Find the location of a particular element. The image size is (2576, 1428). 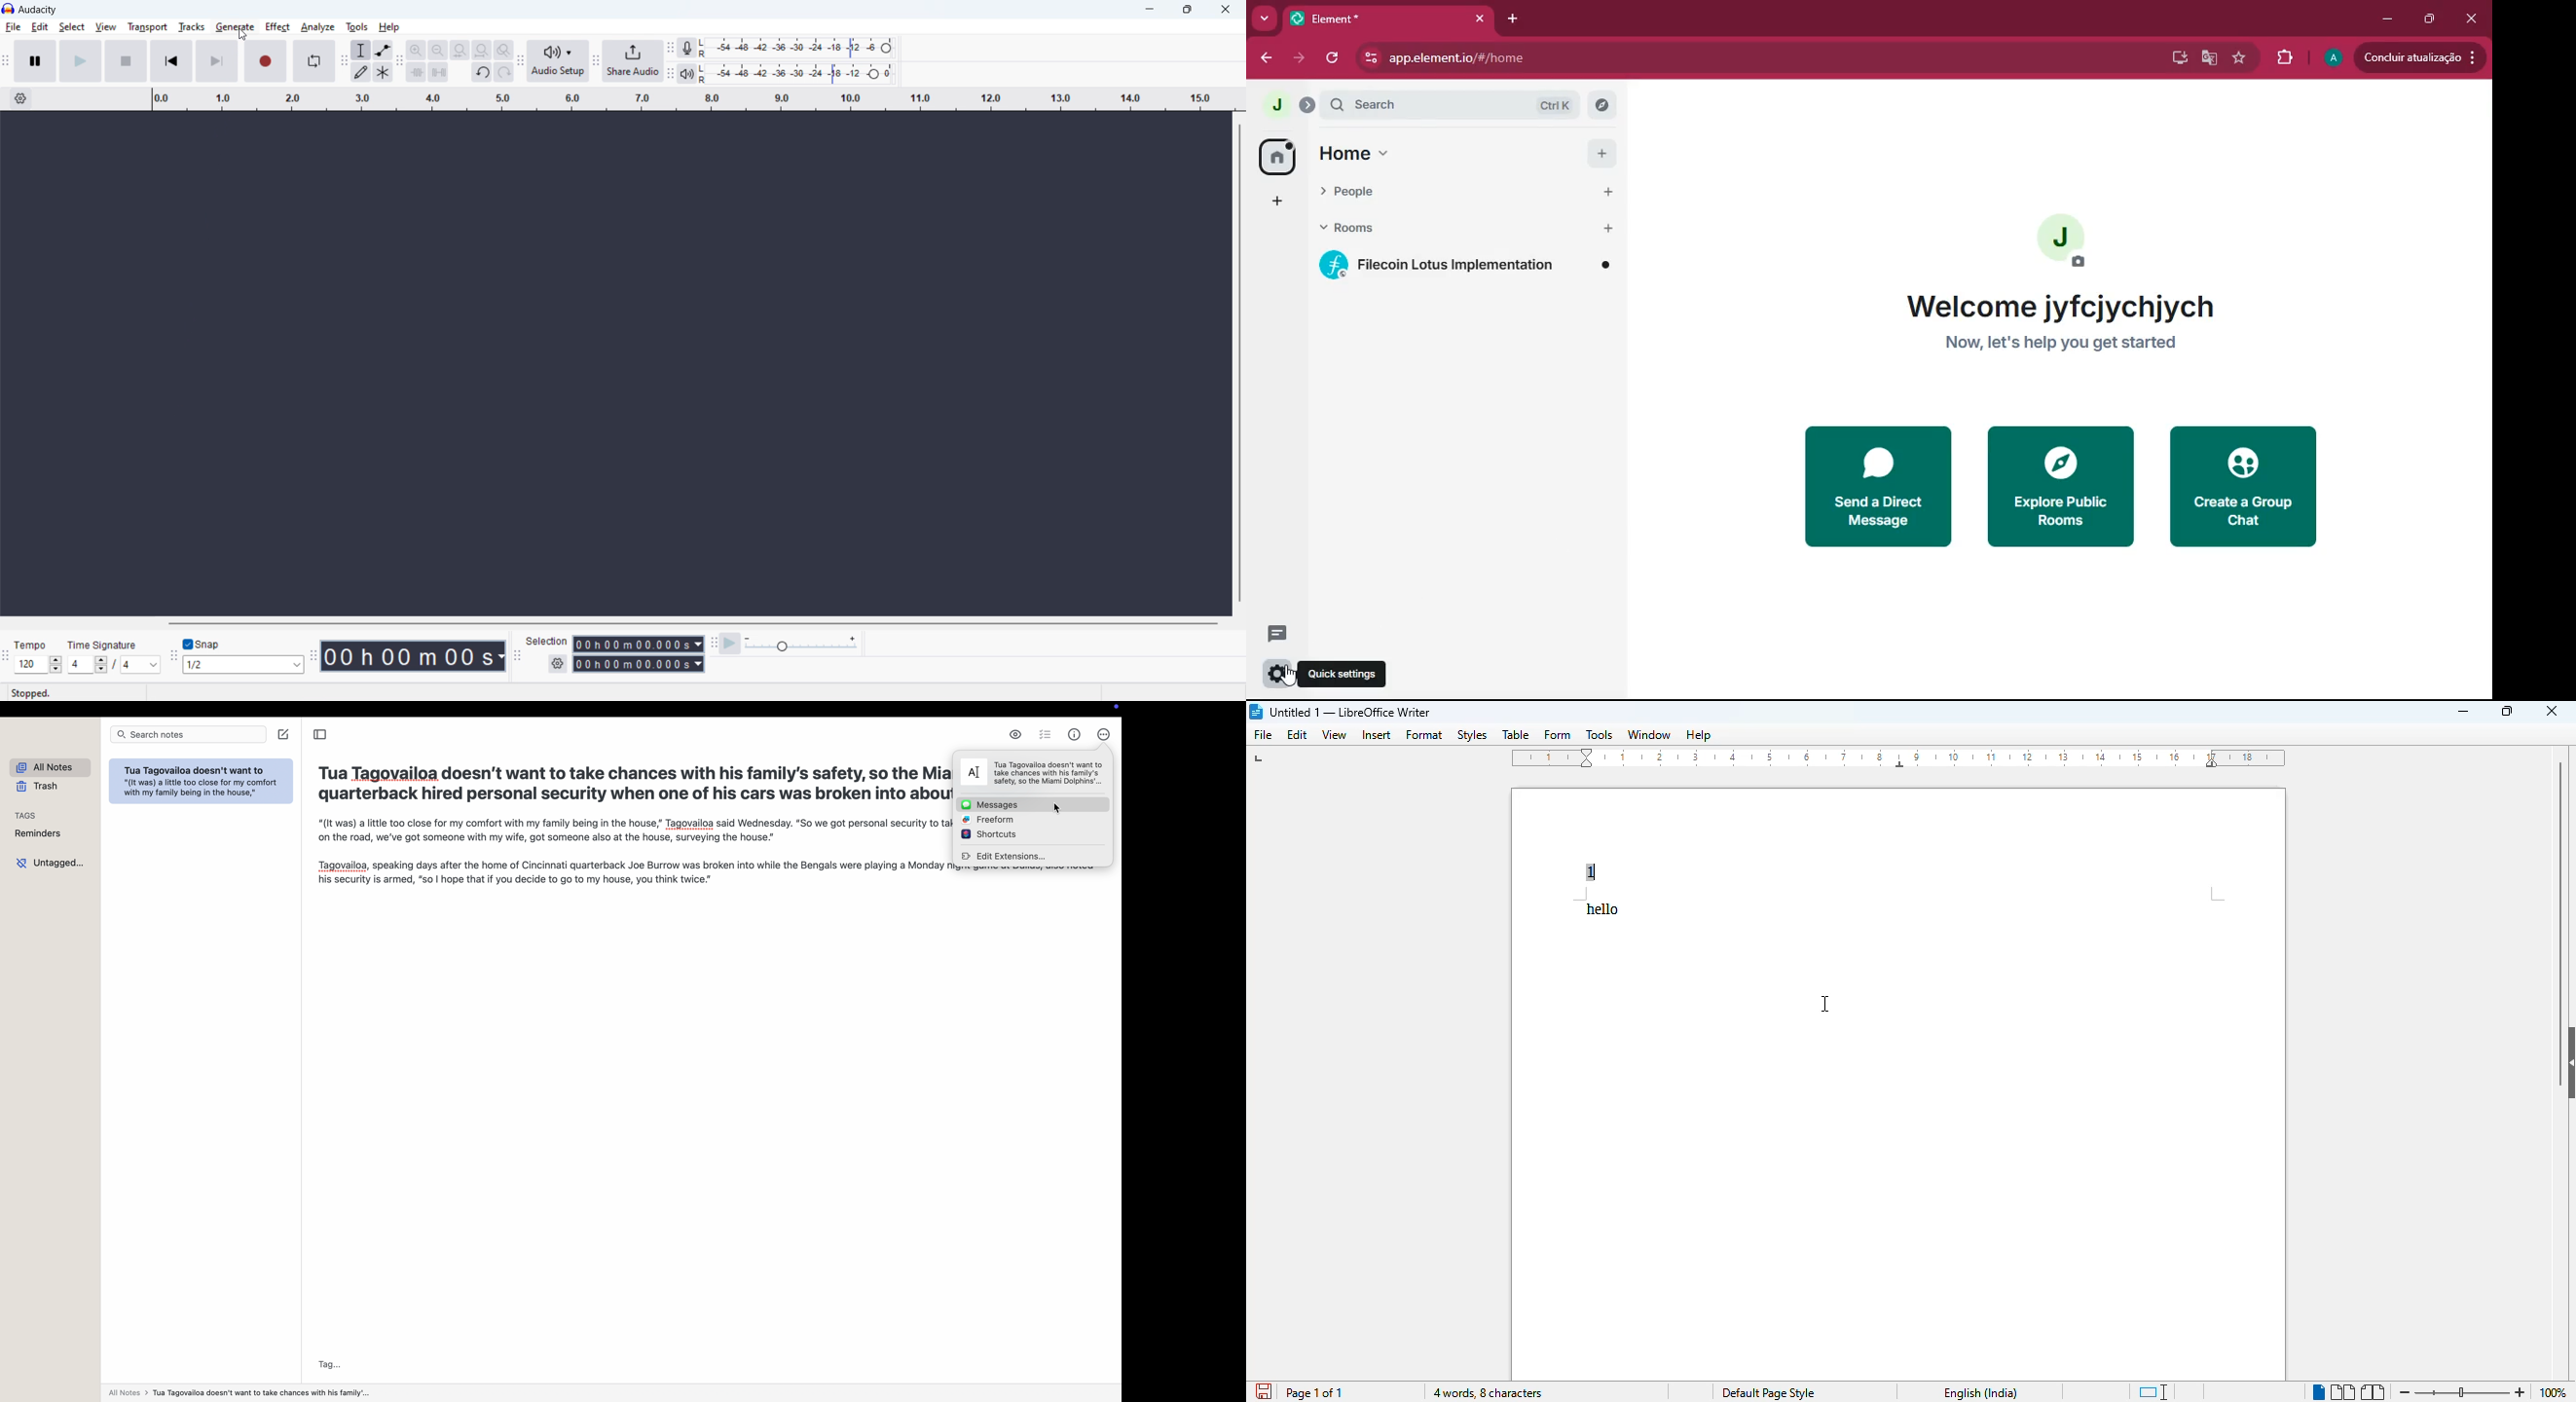

room is located at coordinates (1469, 267).